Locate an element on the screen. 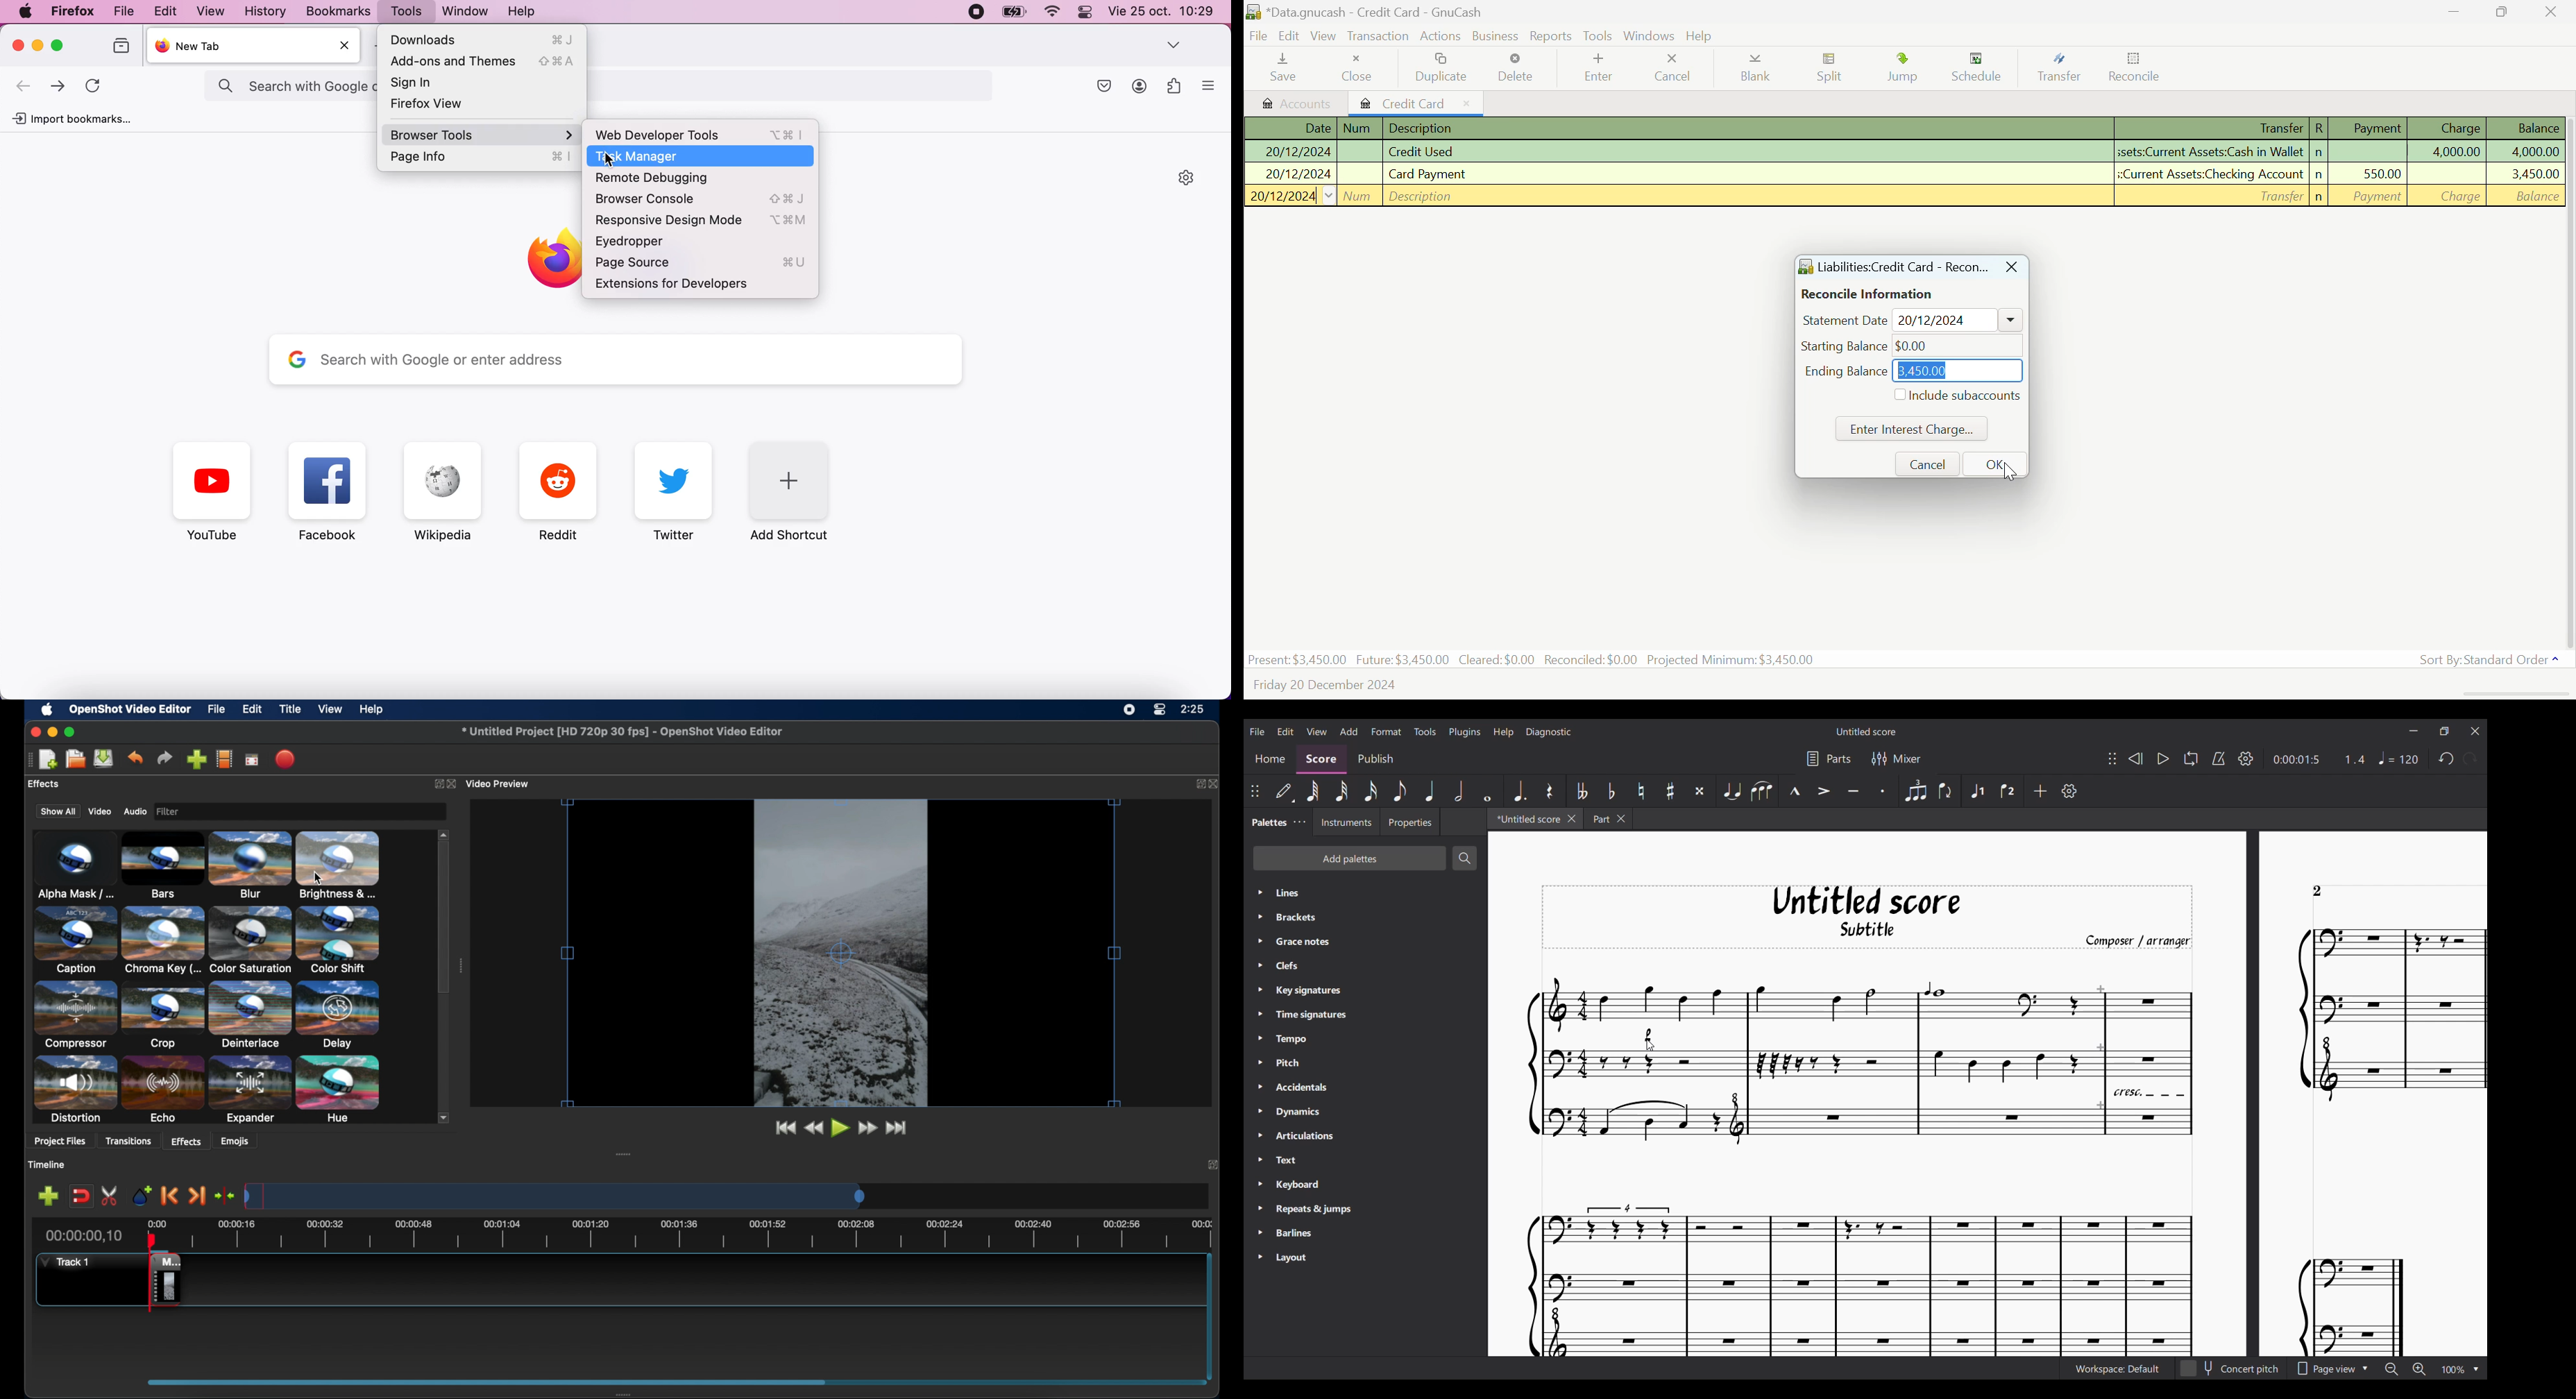  next marker is located at coordinates (198, 1196).